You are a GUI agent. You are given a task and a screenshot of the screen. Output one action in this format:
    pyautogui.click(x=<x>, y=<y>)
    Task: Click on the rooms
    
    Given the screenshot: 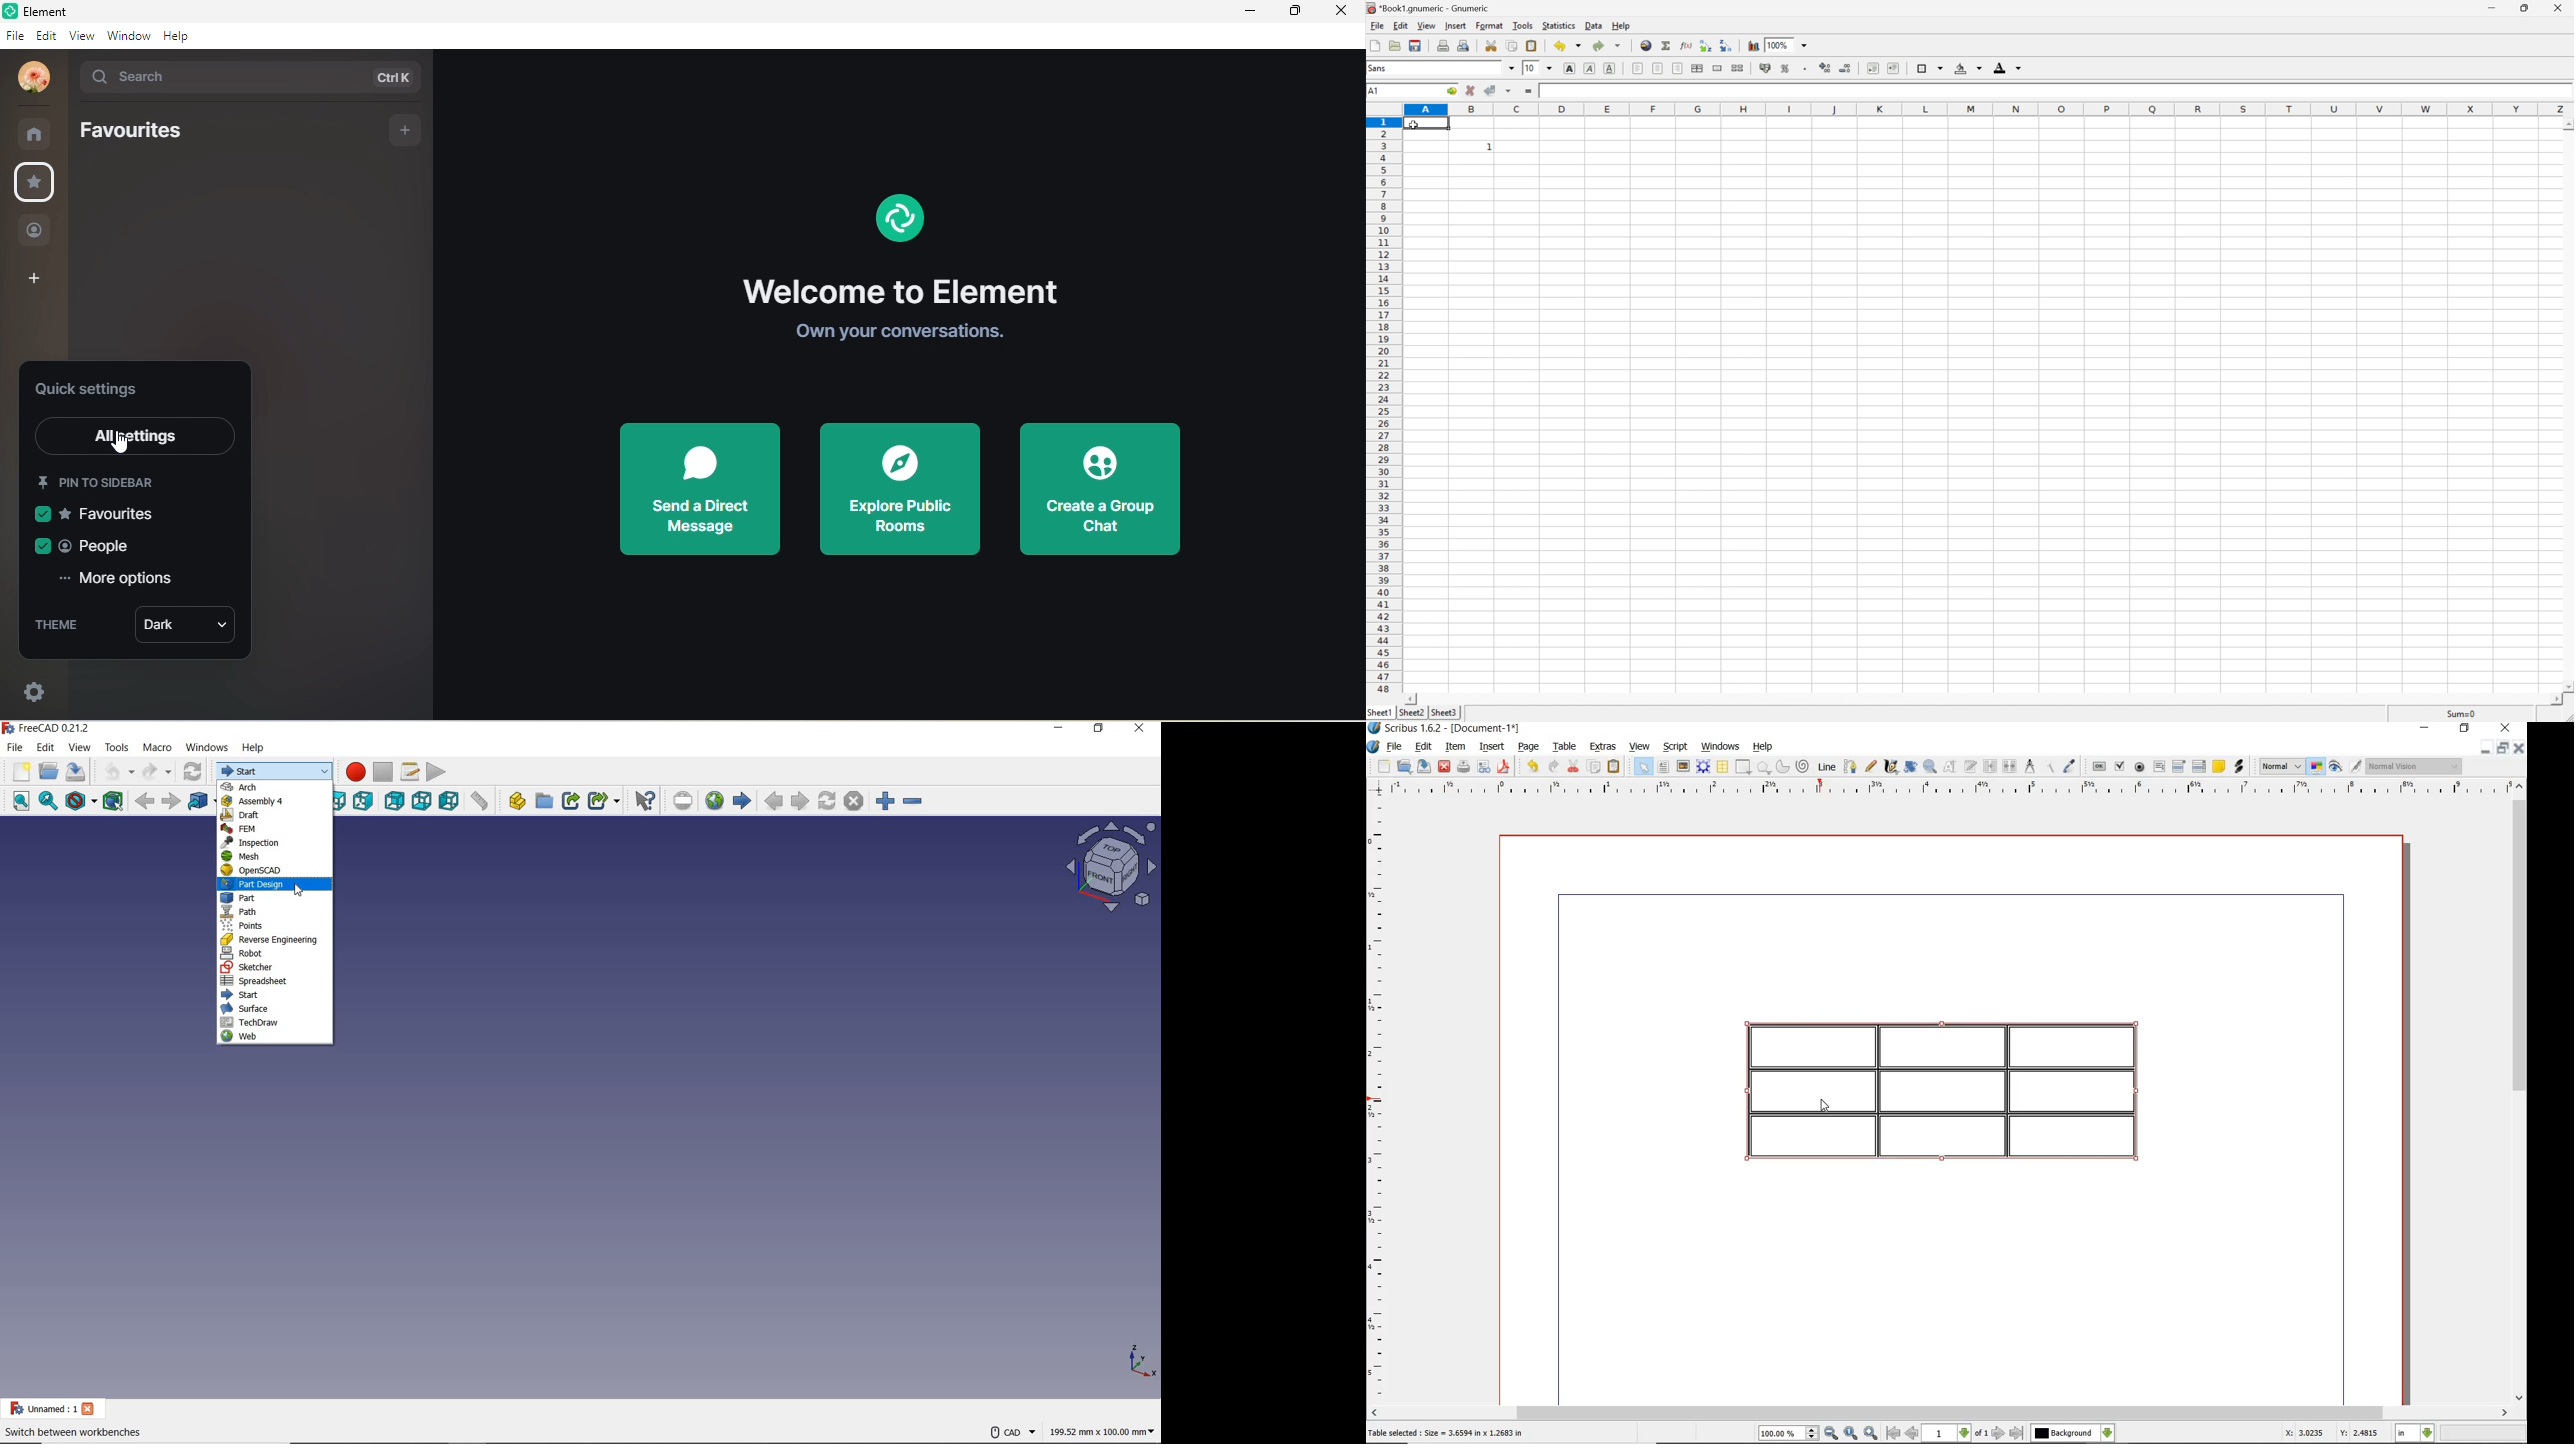 What is the action you would take?
    pyautogui.click(x=35, y=133)
    